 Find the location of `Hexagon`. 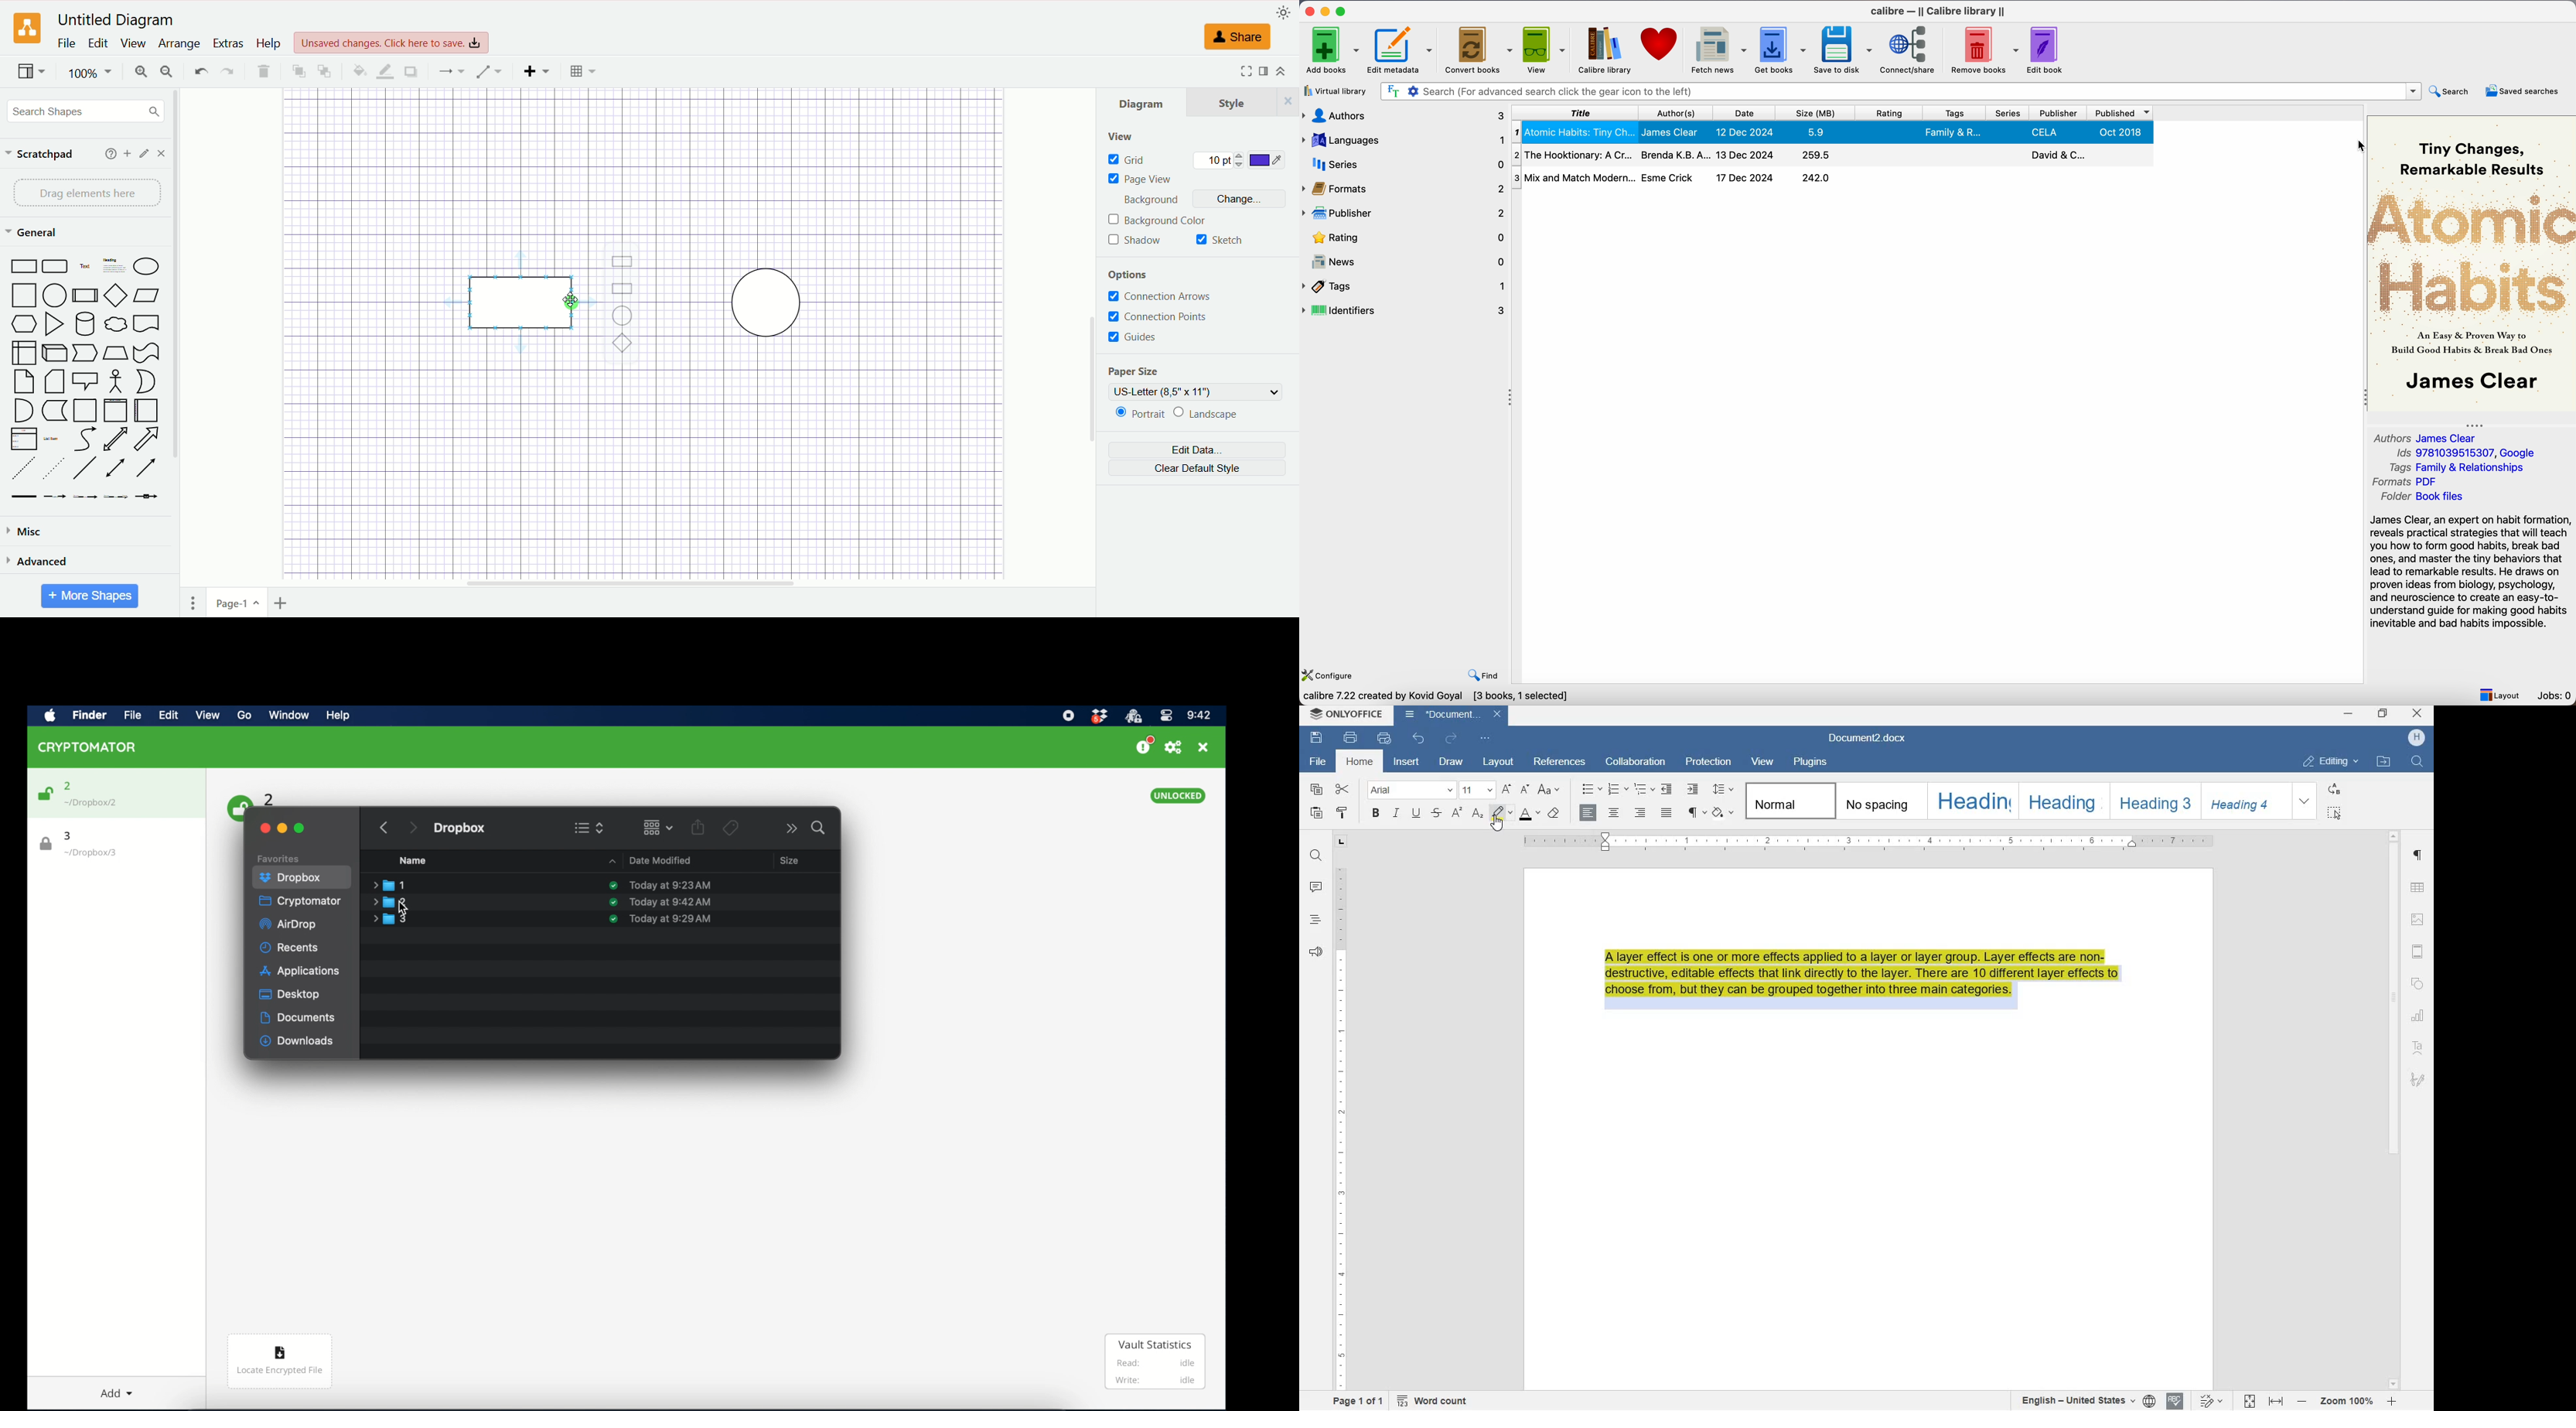

Hexagon is located at coordinates (24, 325).